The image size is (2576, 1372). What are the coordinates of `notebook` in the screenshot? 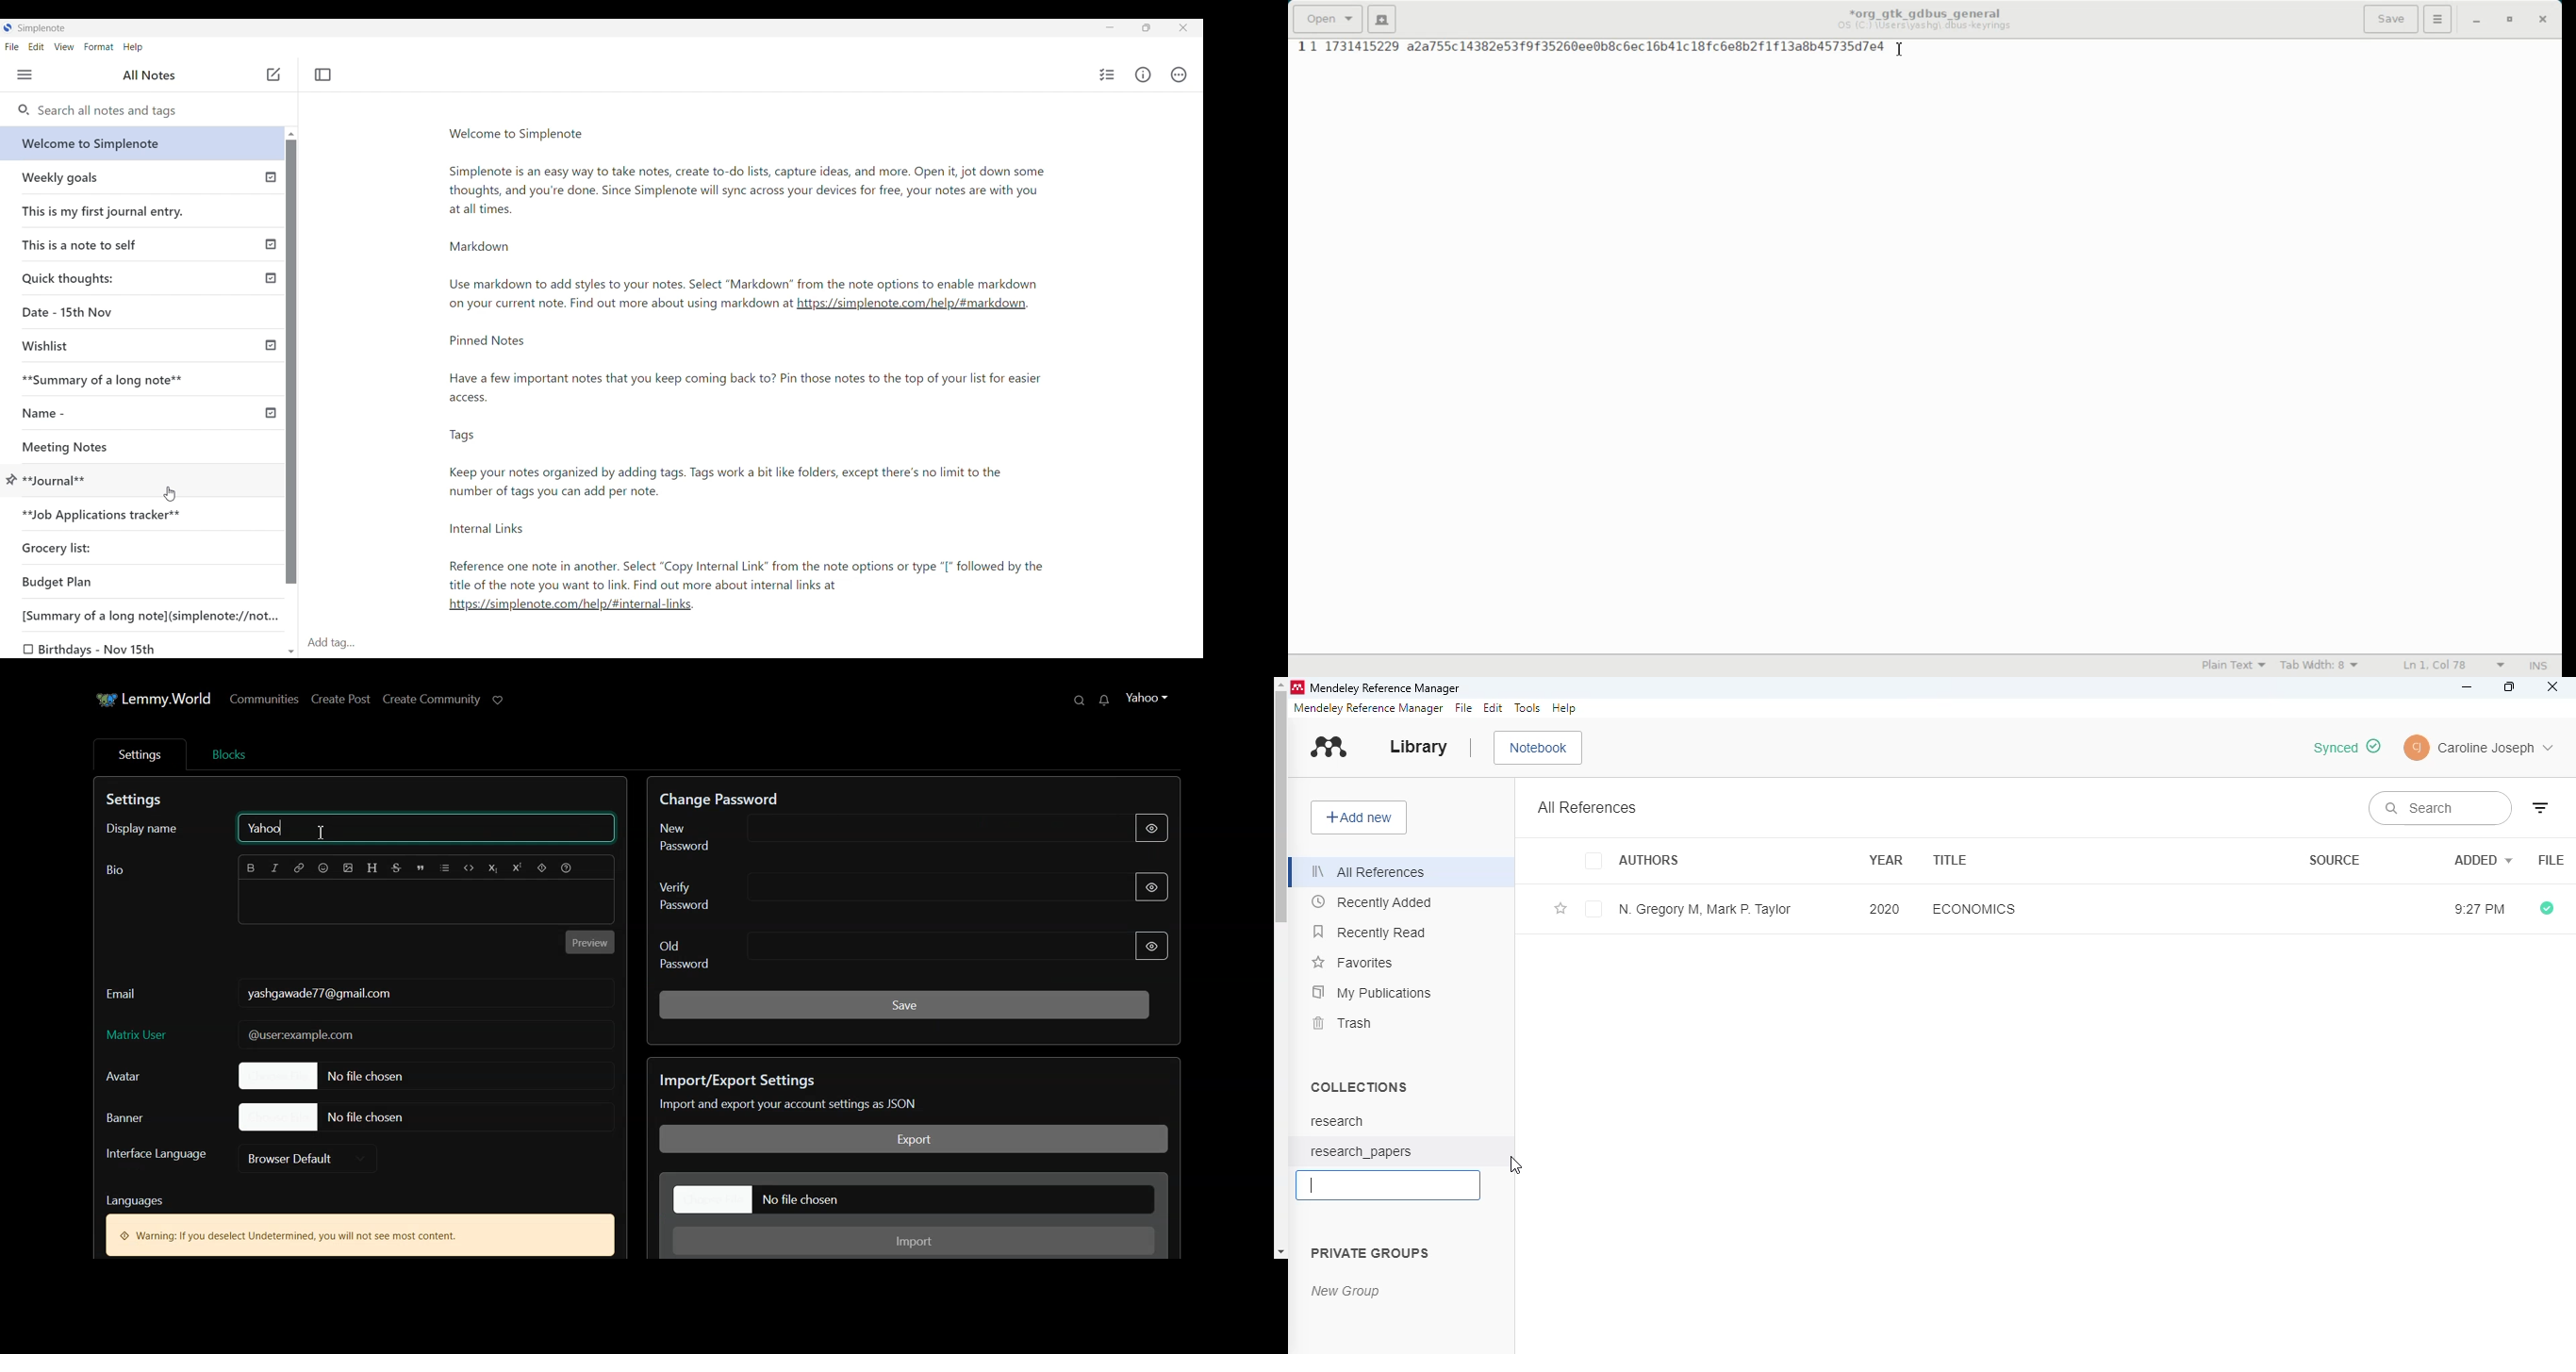 It's located at (1539, 748).